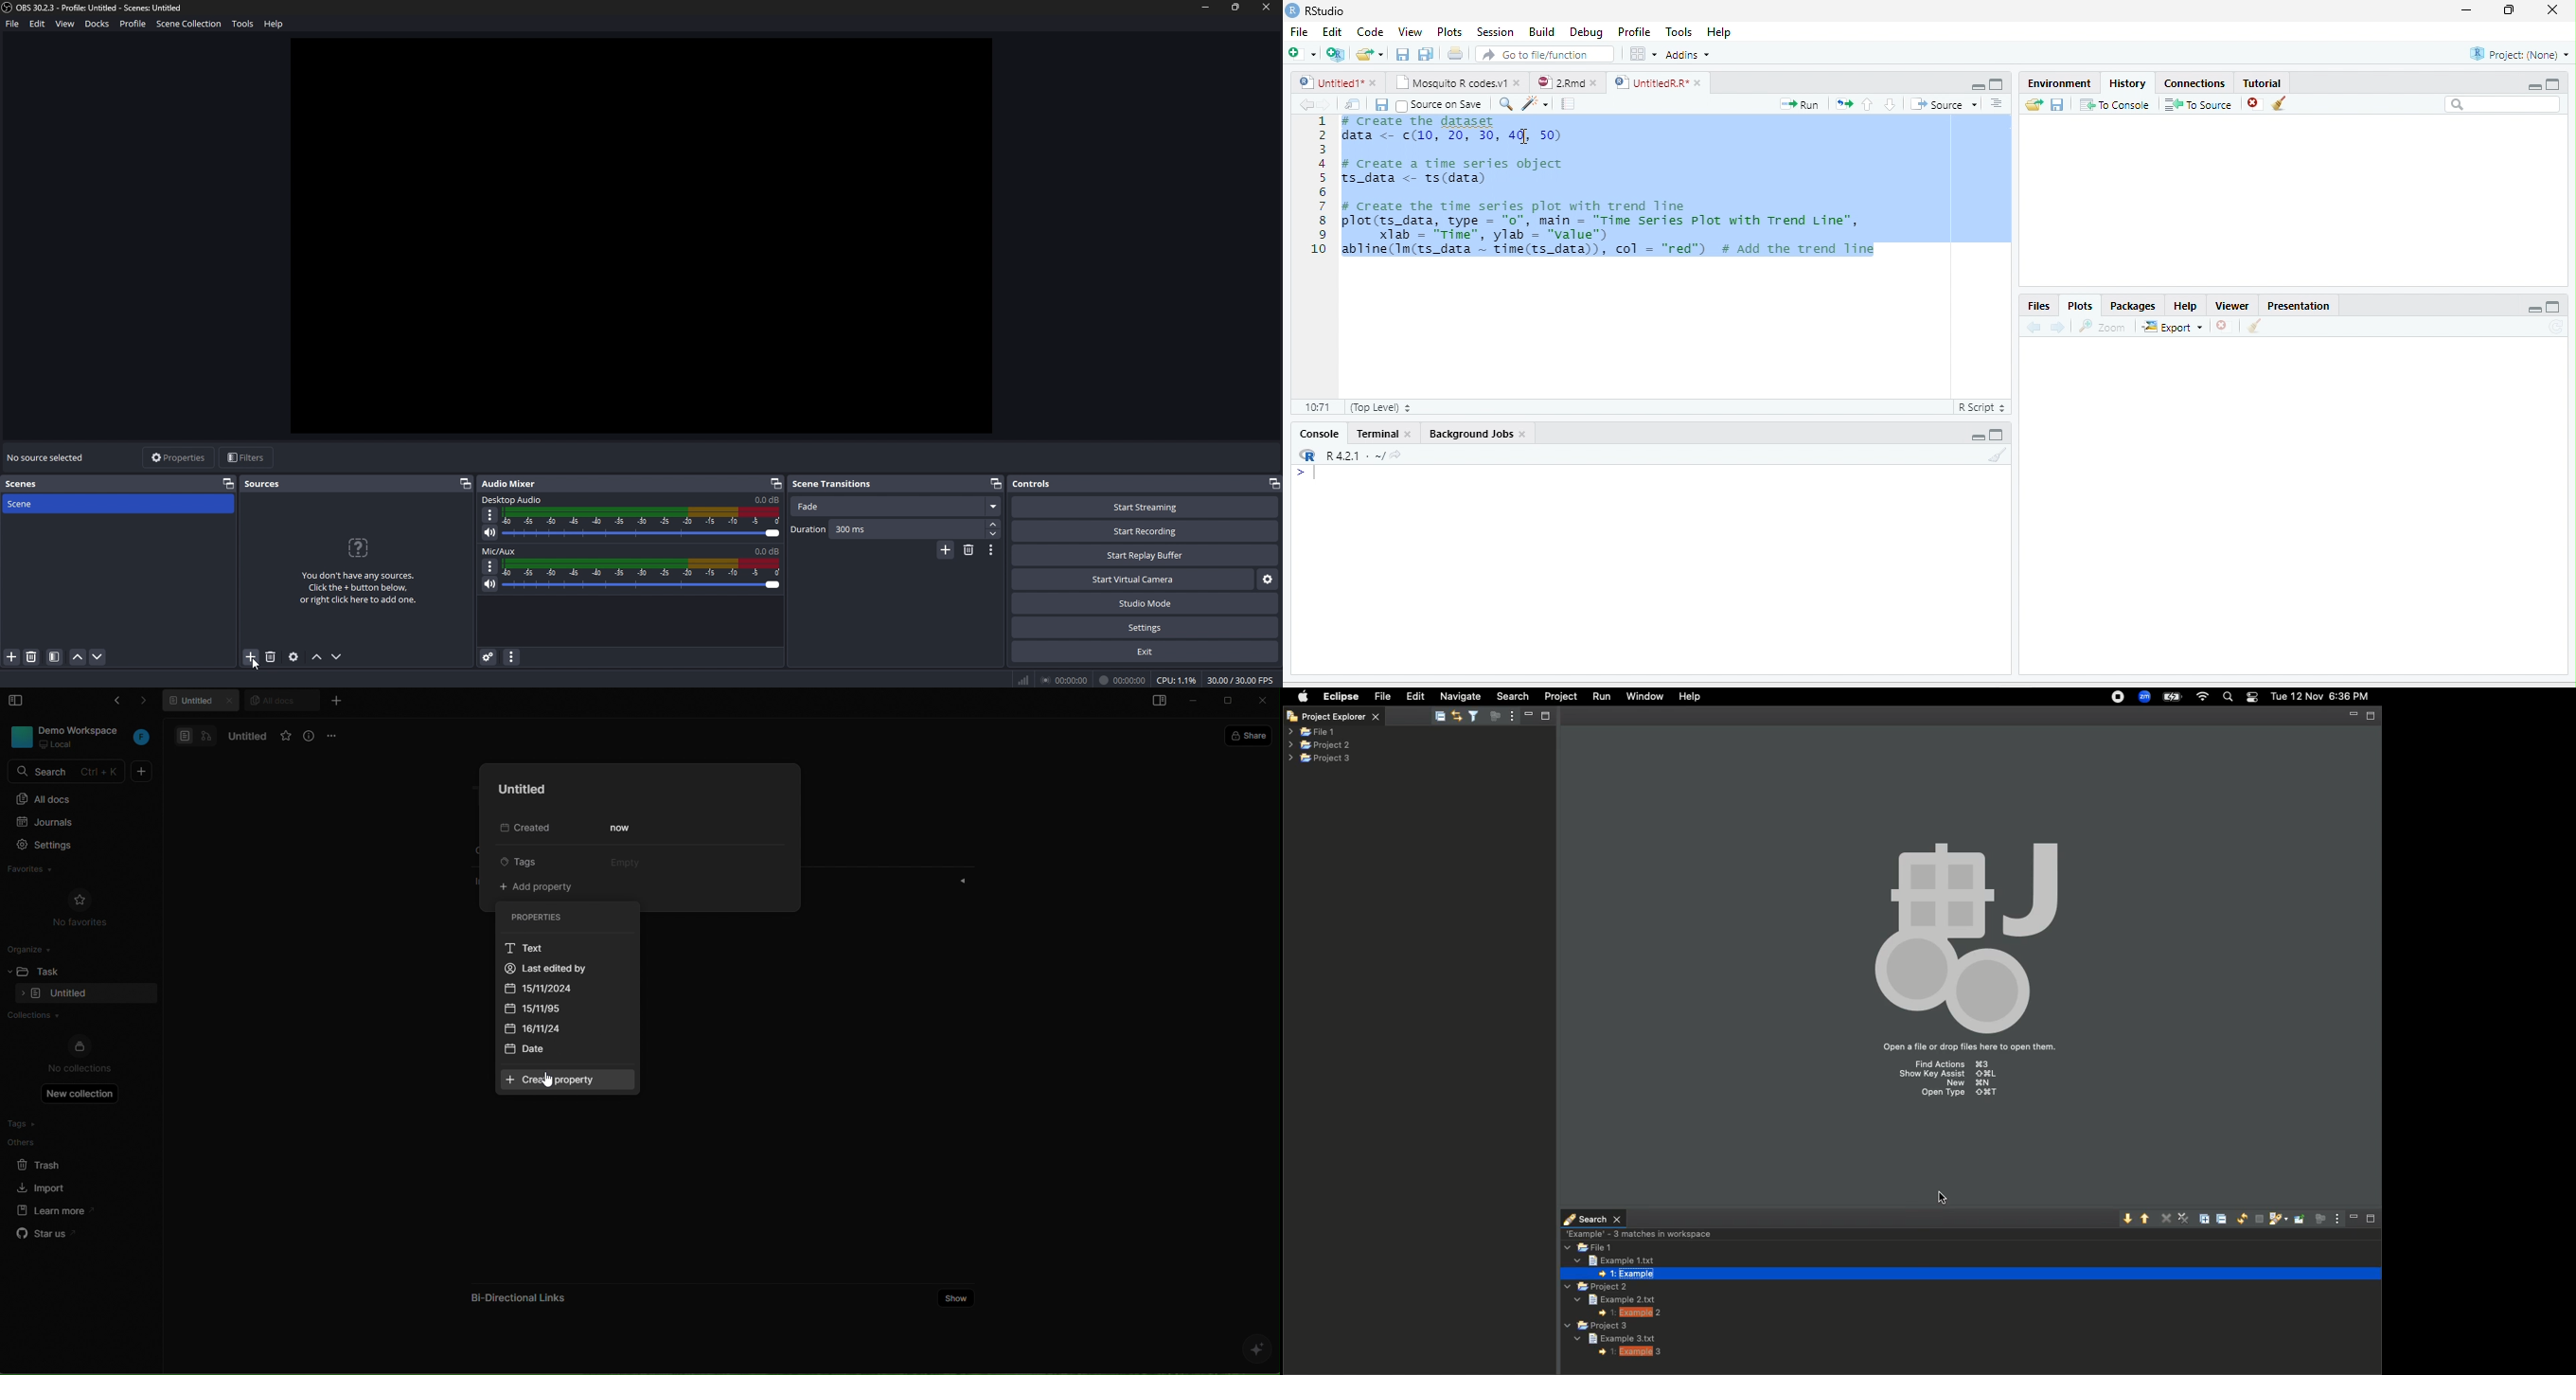 This screenshot has height=1400, width=2576. Describe the element at coordinates (1678, 31) in the screenshot. I see `Tools` at that location.